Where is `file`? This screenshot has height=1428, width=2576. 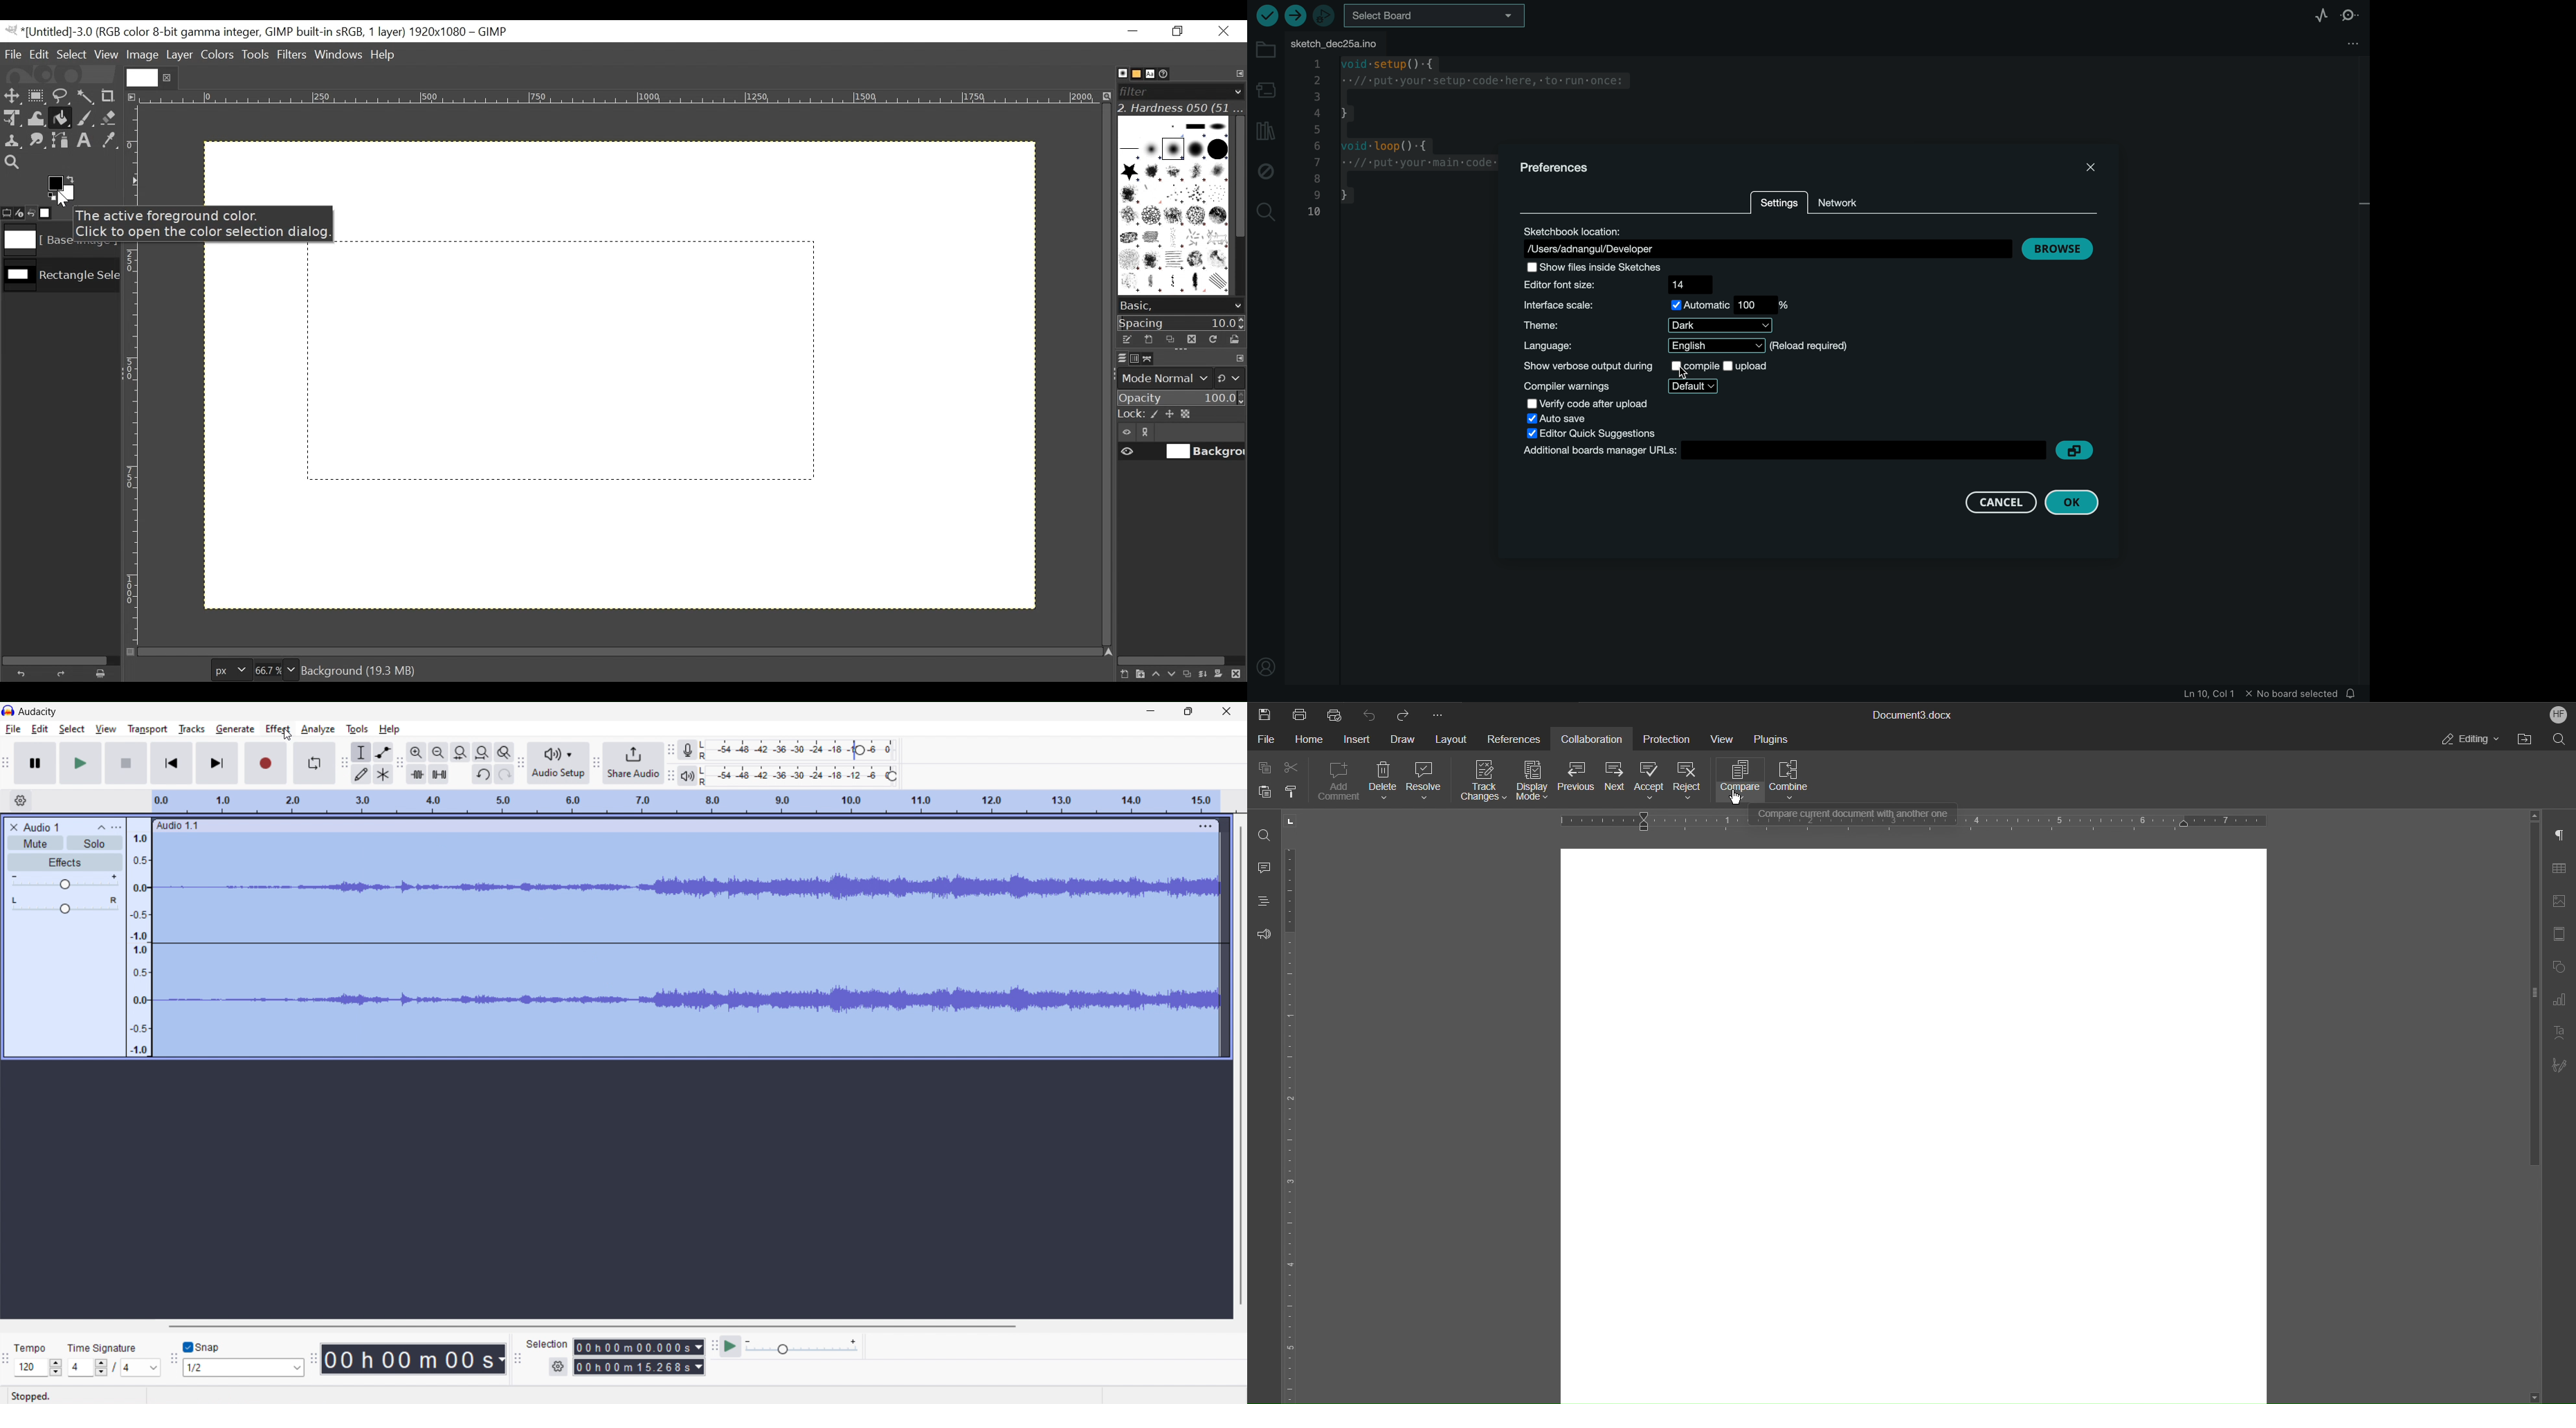 file is located at coordinates (13, 729).